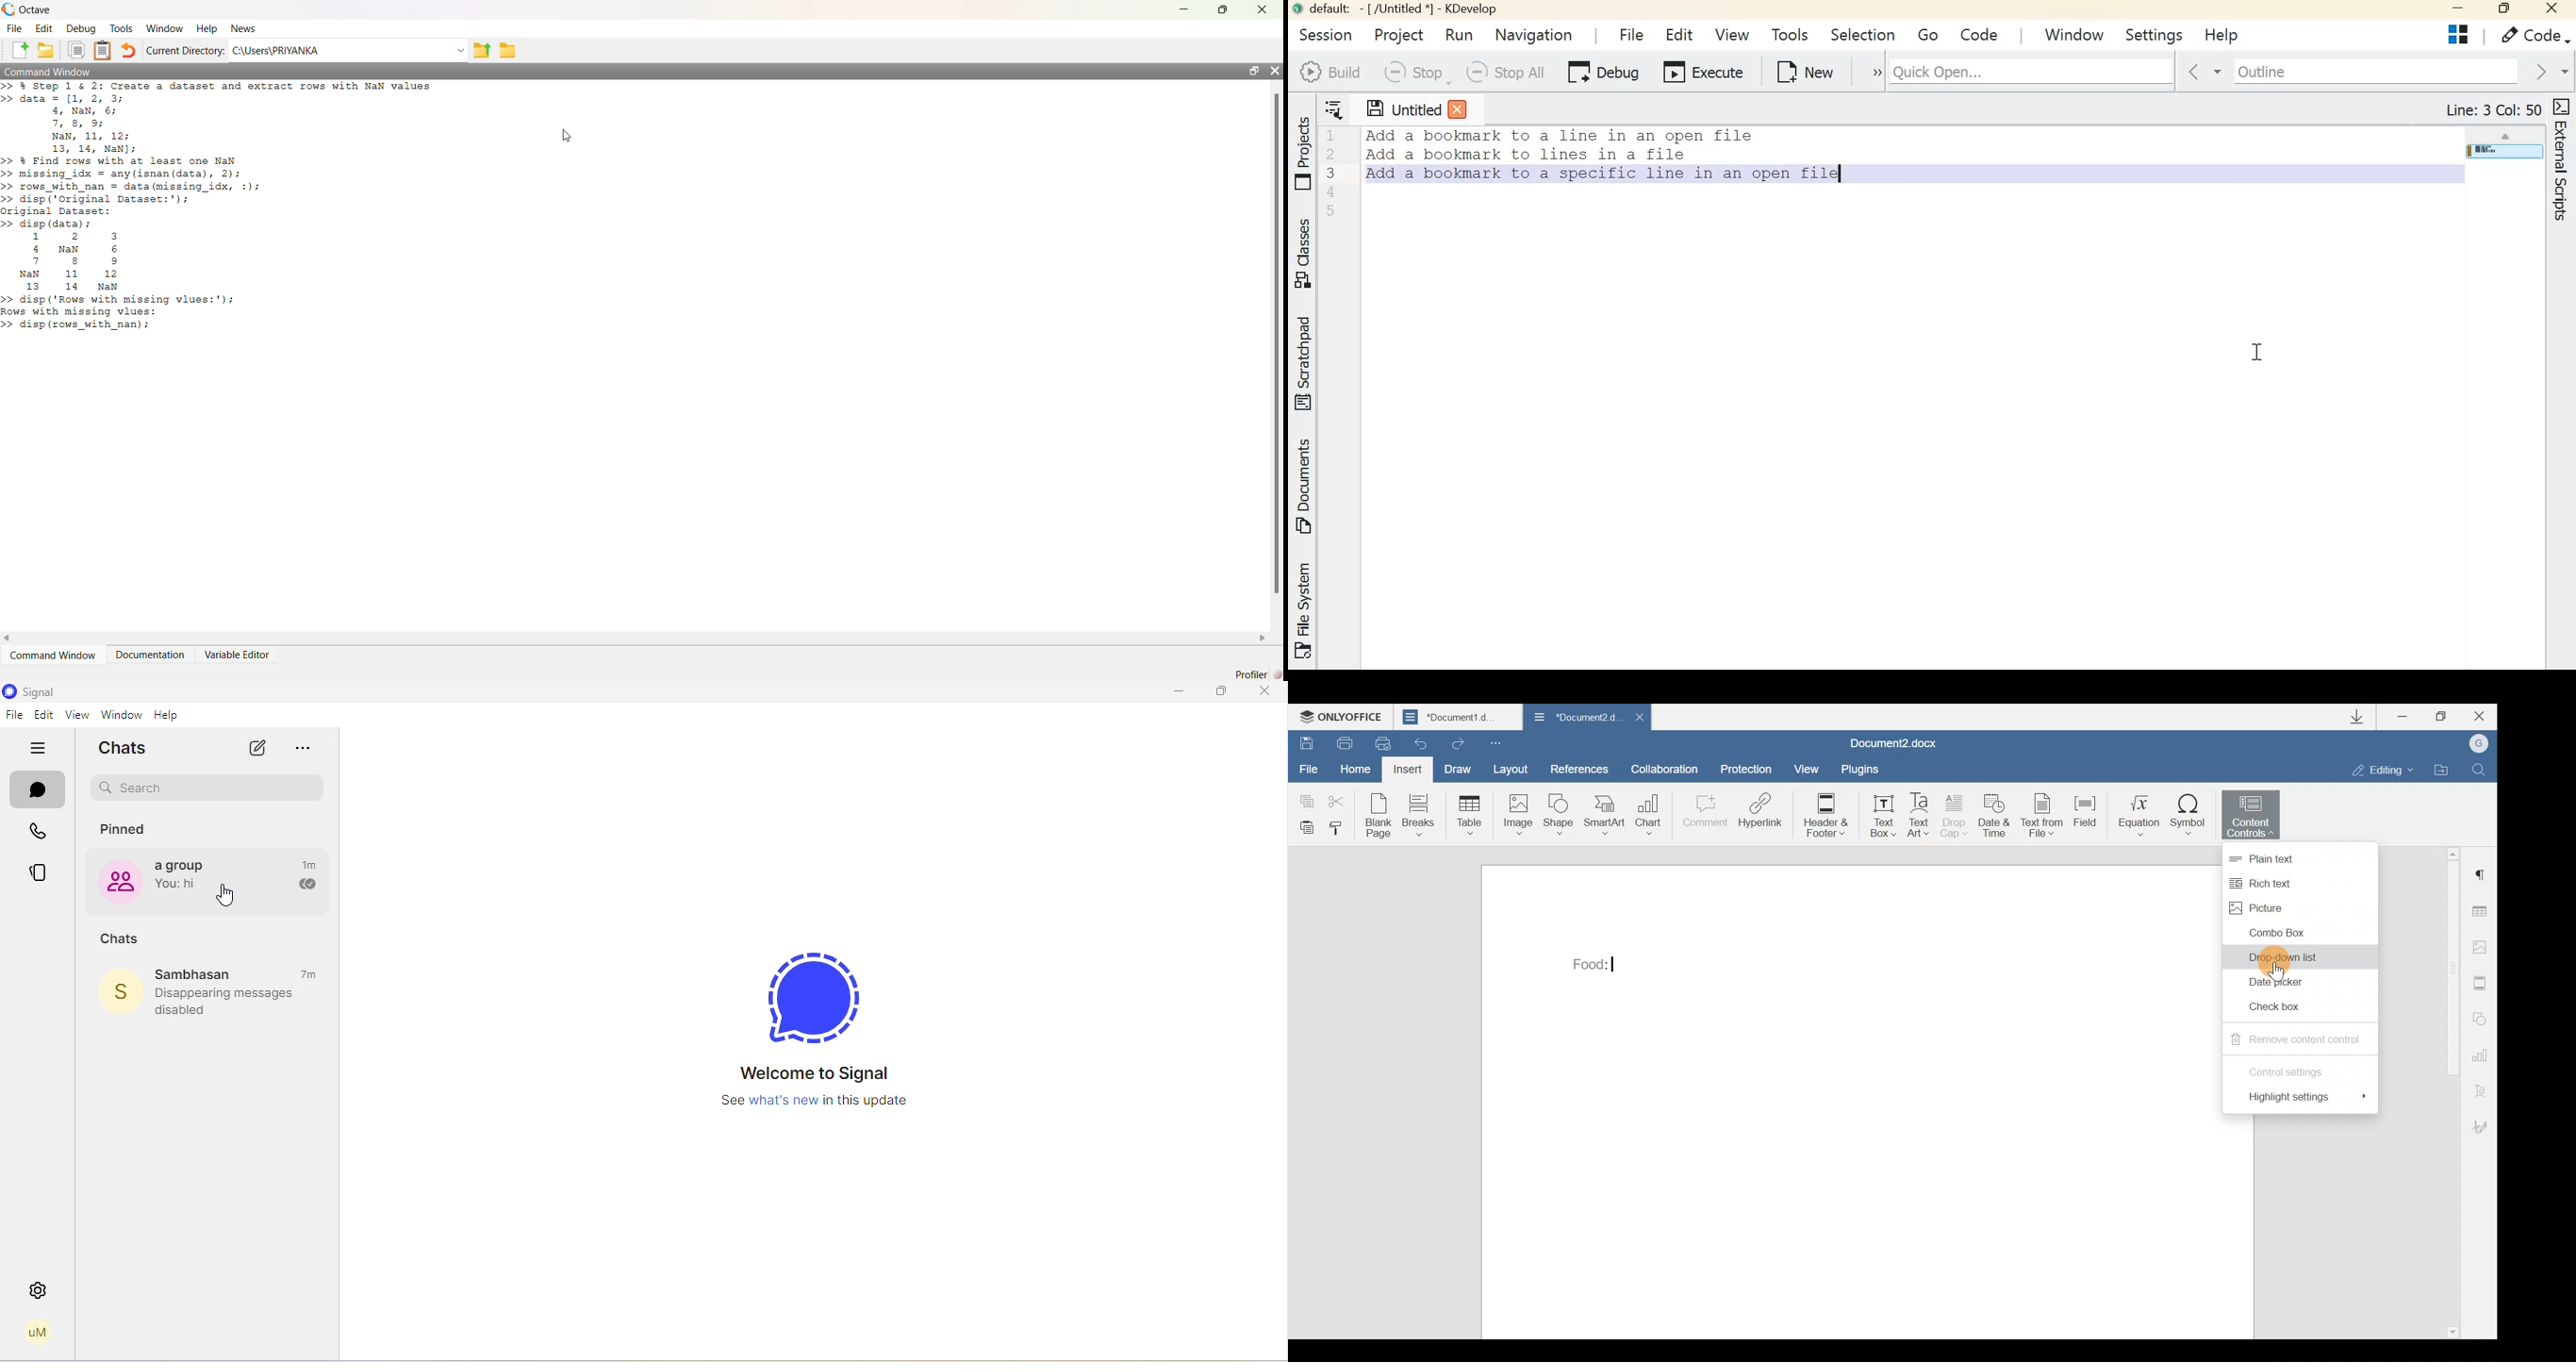  What do you see at coordinates (816, 1014) in the screenshot?
I see `welcome to signal` at bounding box center [816, 1014].